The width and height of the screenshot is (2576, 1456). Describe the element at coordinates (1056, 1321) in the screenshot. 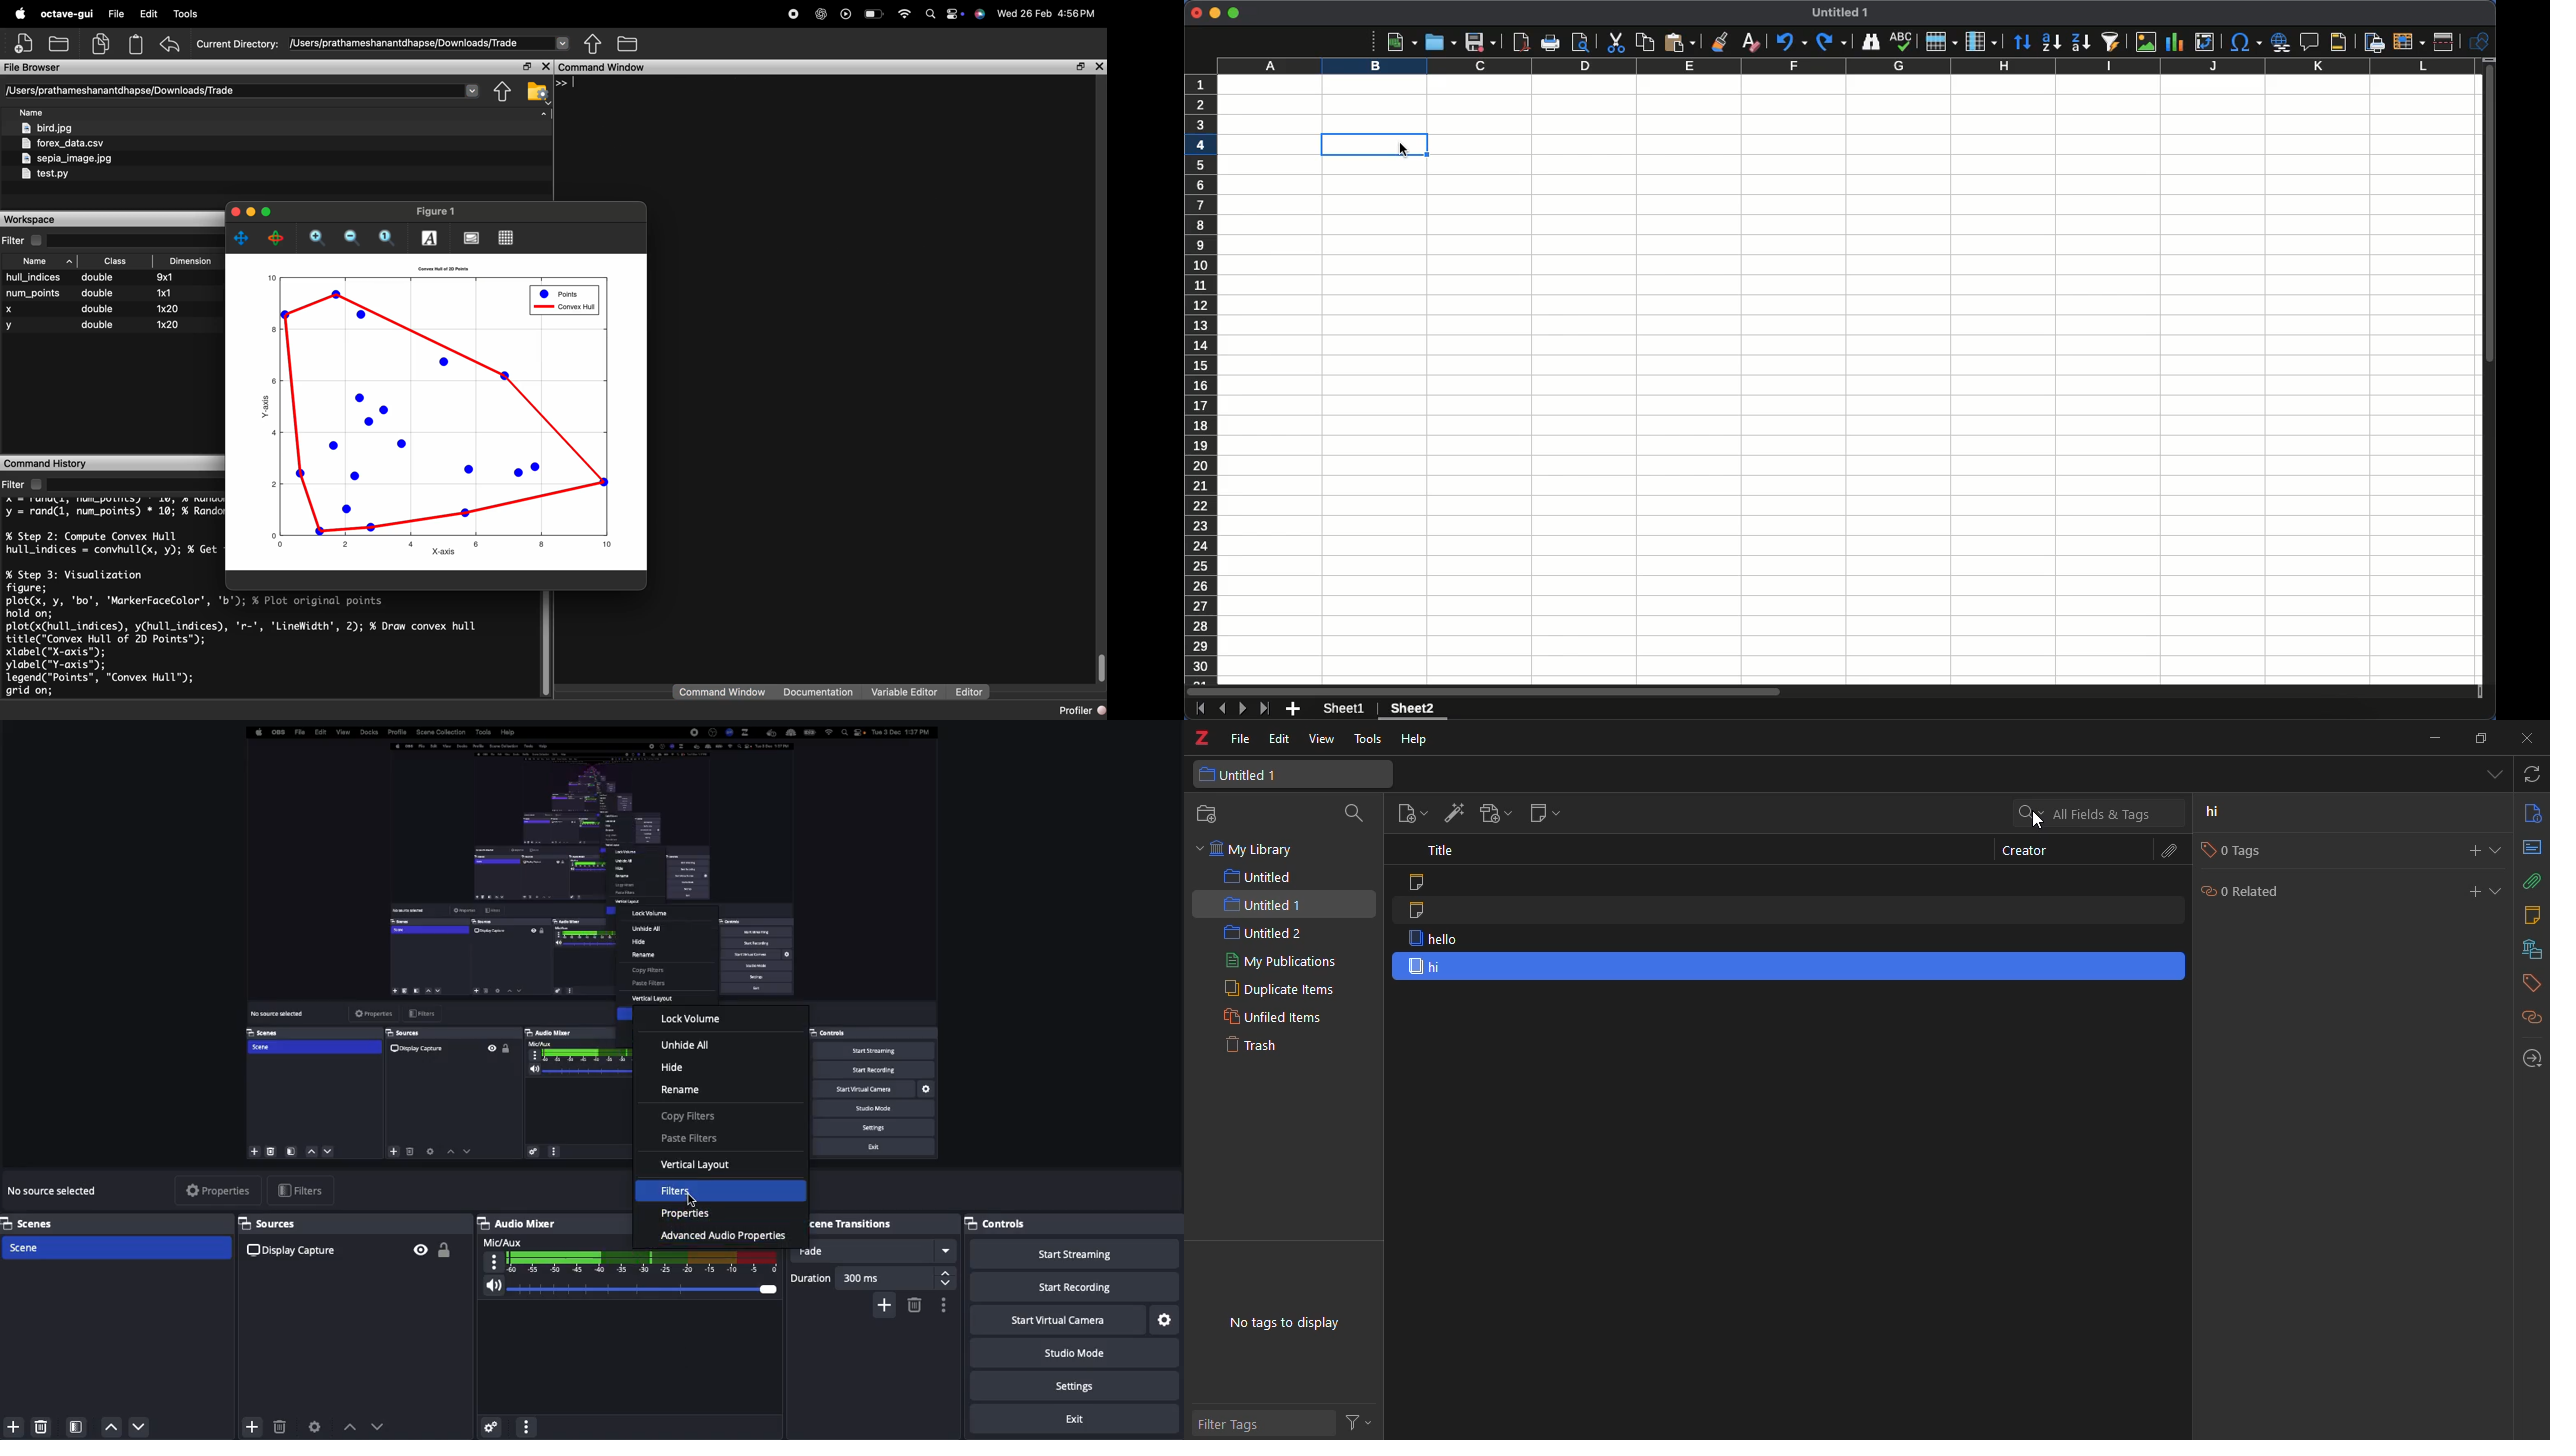

I see `Start virtual camera` at that location.